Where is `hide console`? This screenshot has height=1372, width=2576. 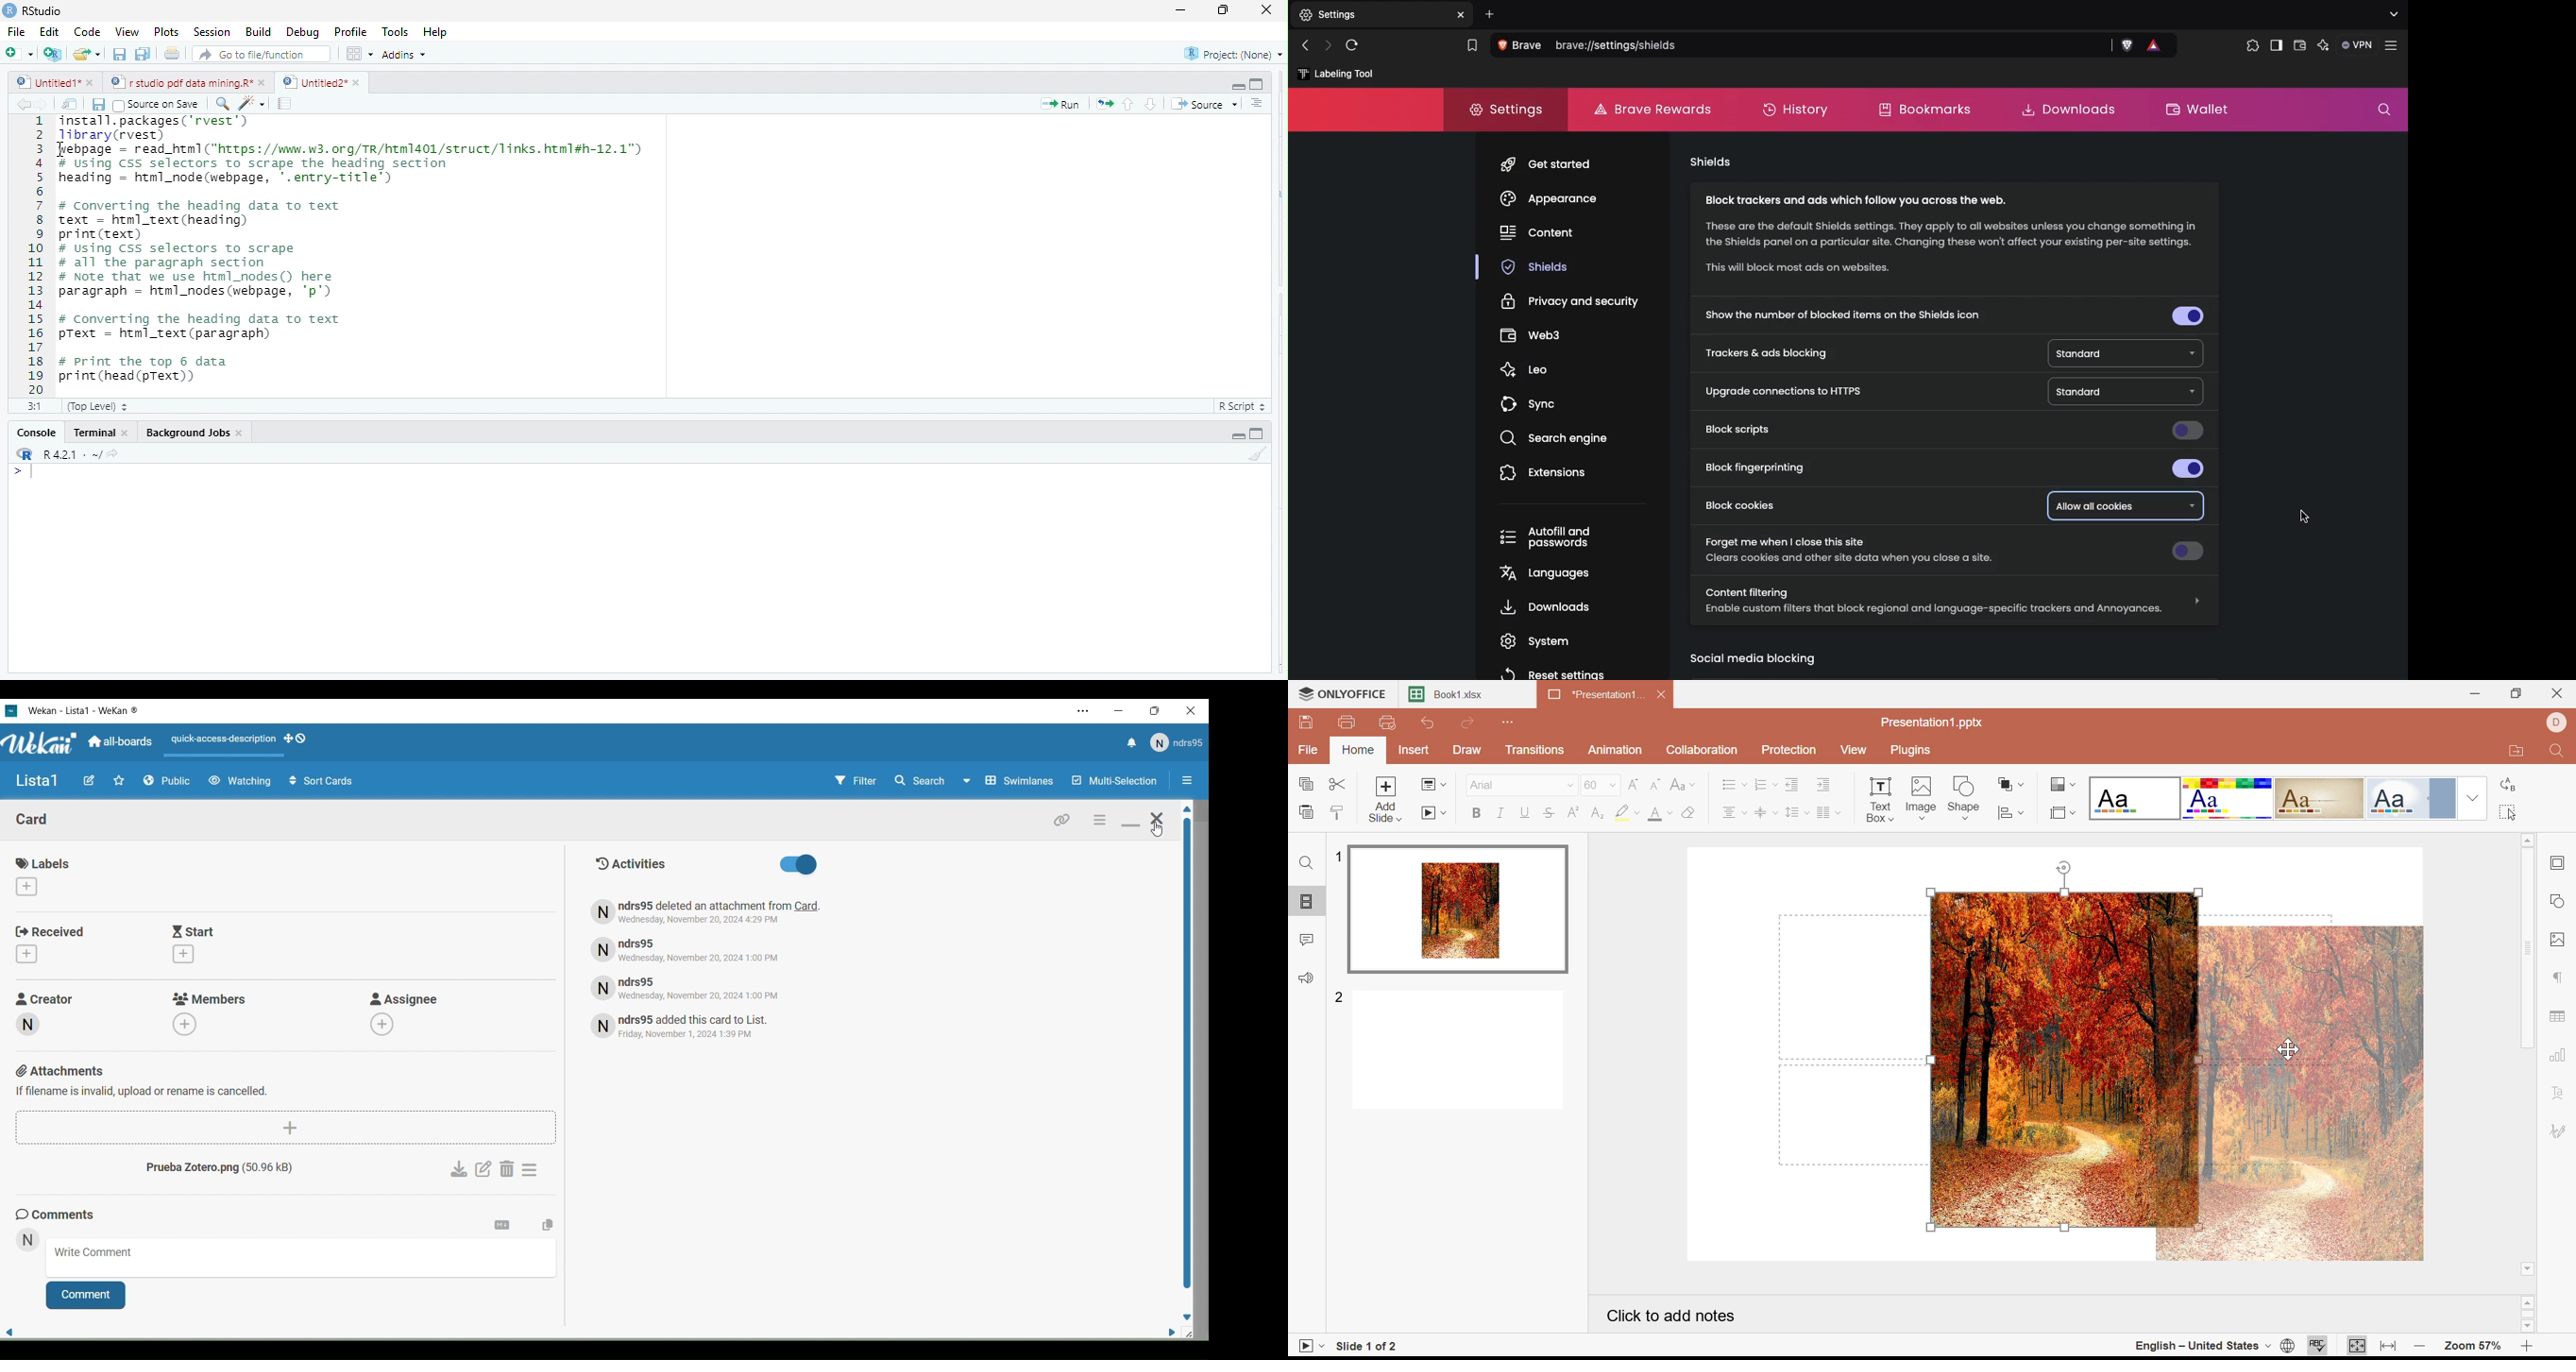
hide console is located at coordinates (1257, 82).